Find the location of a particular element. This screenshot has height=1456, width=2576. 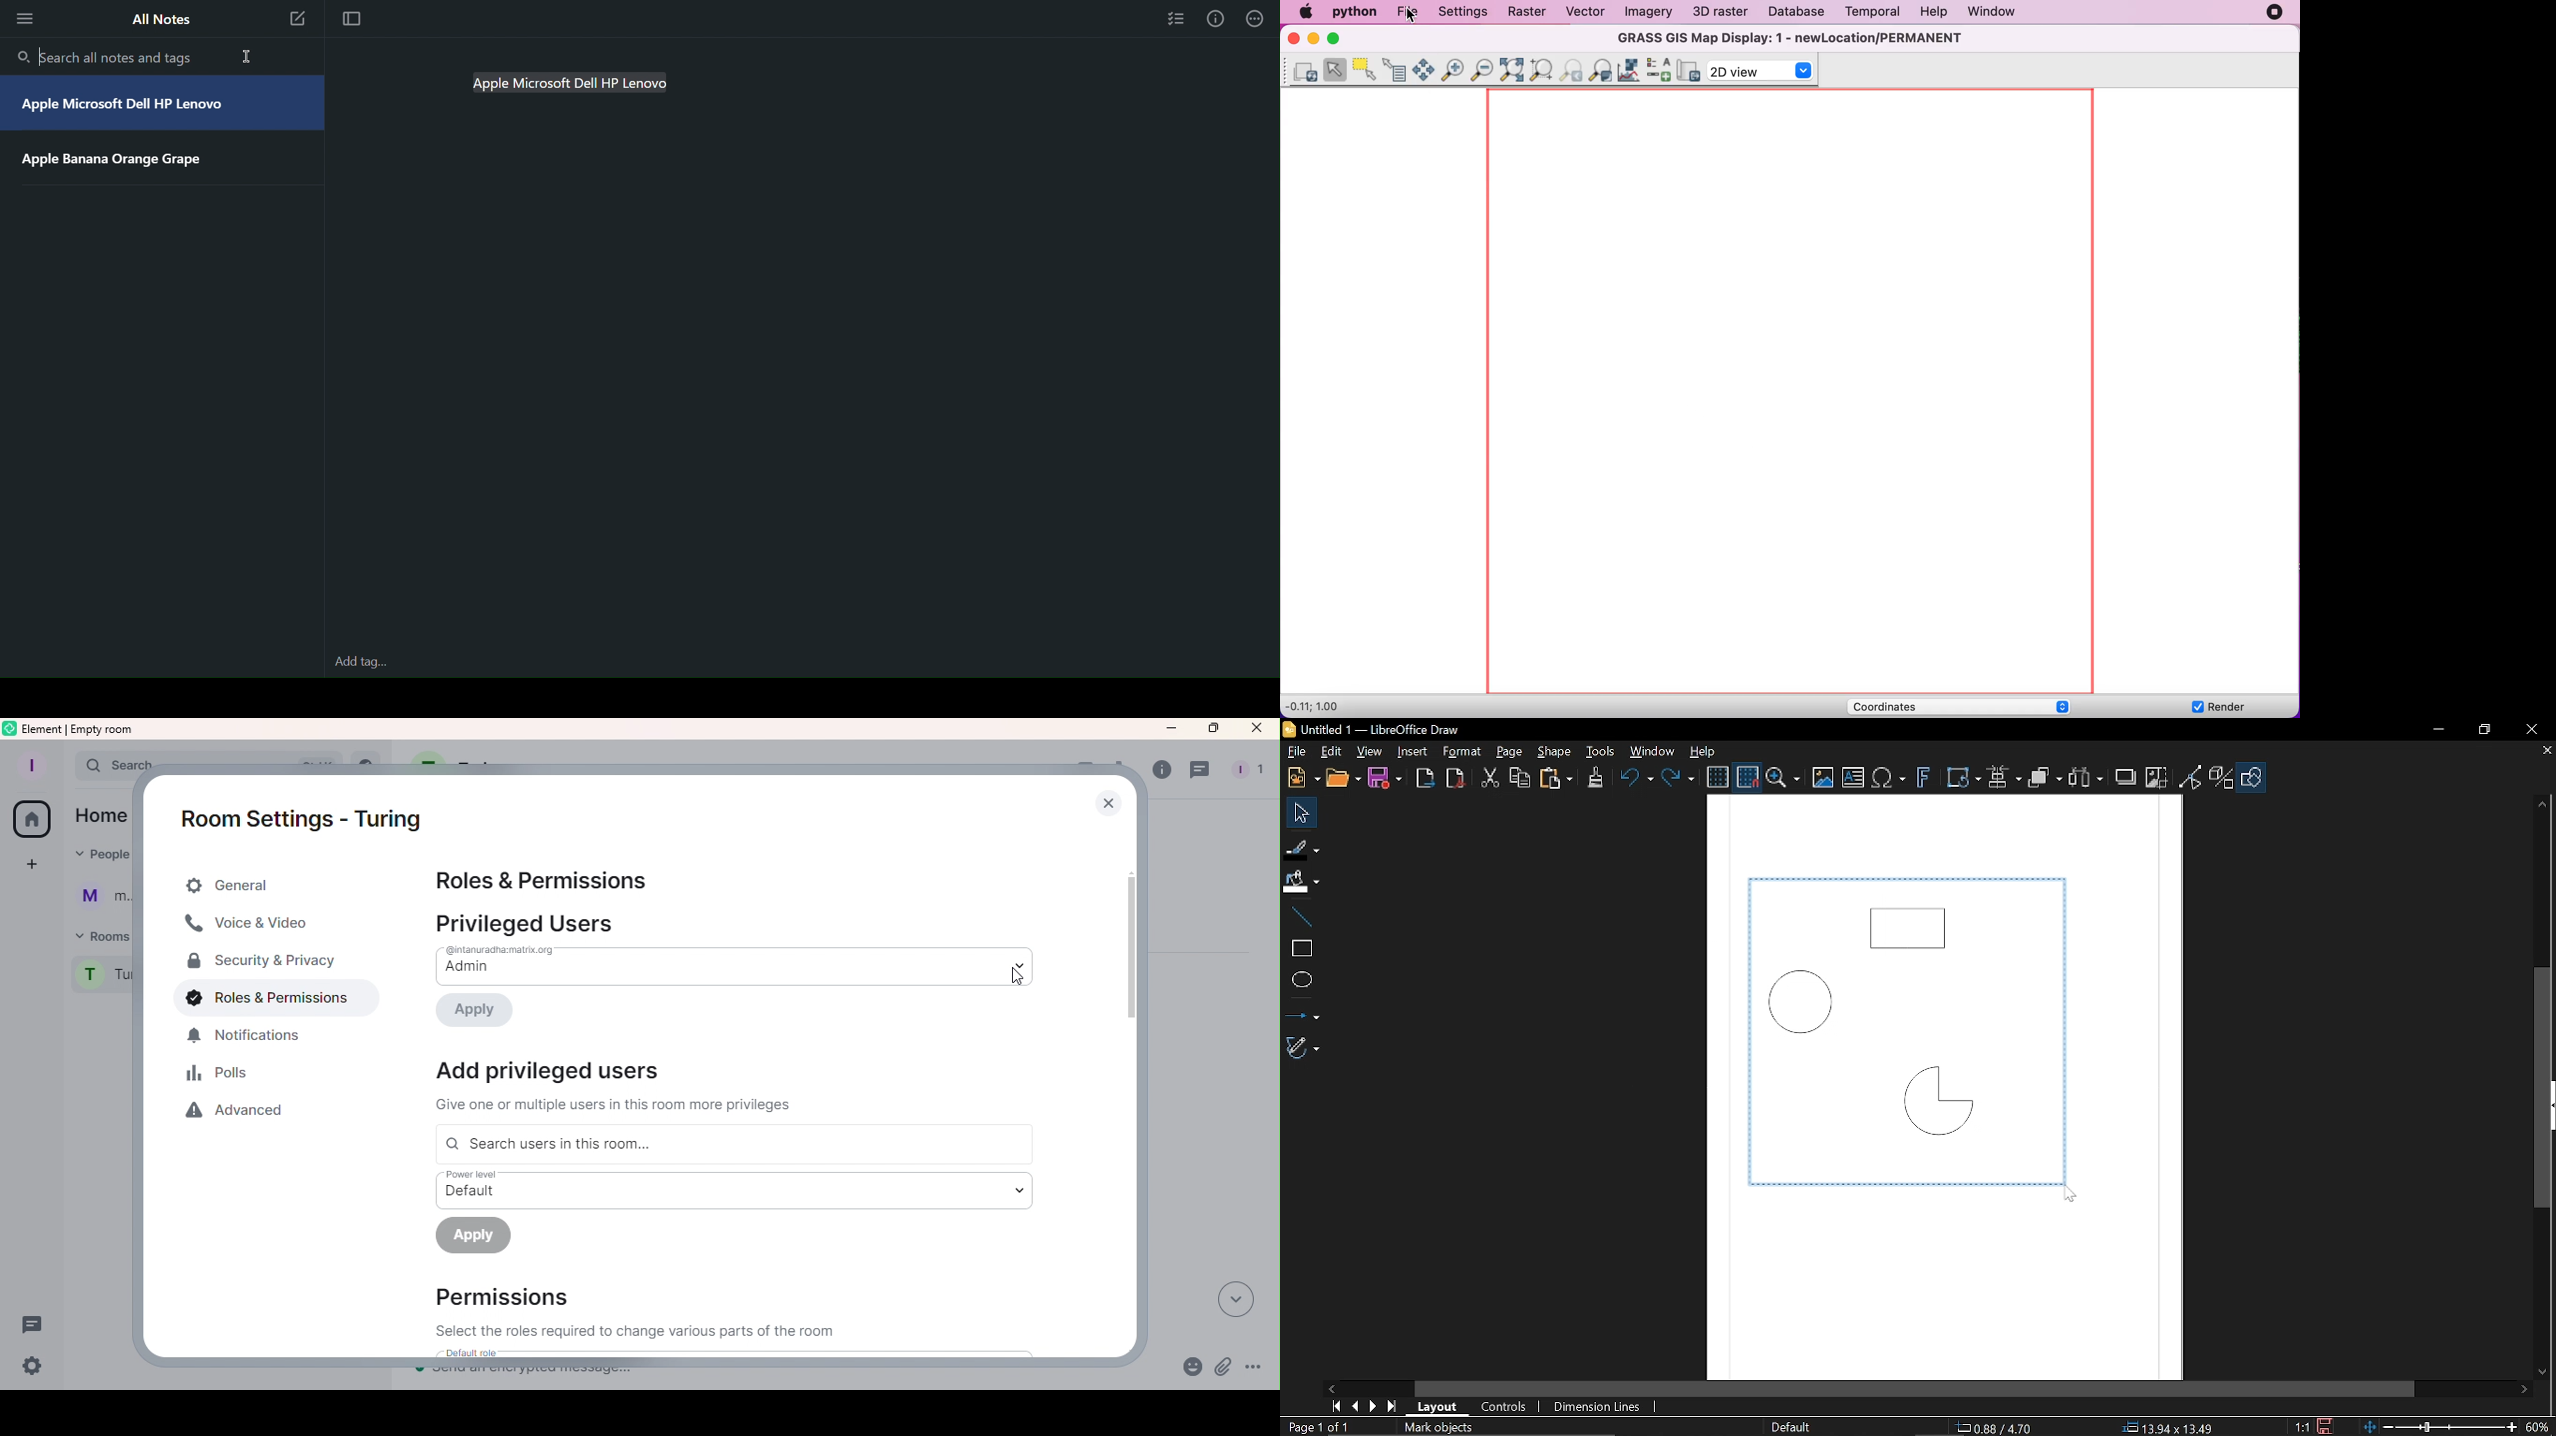

Shapes is located at coordinates (2252, 778).